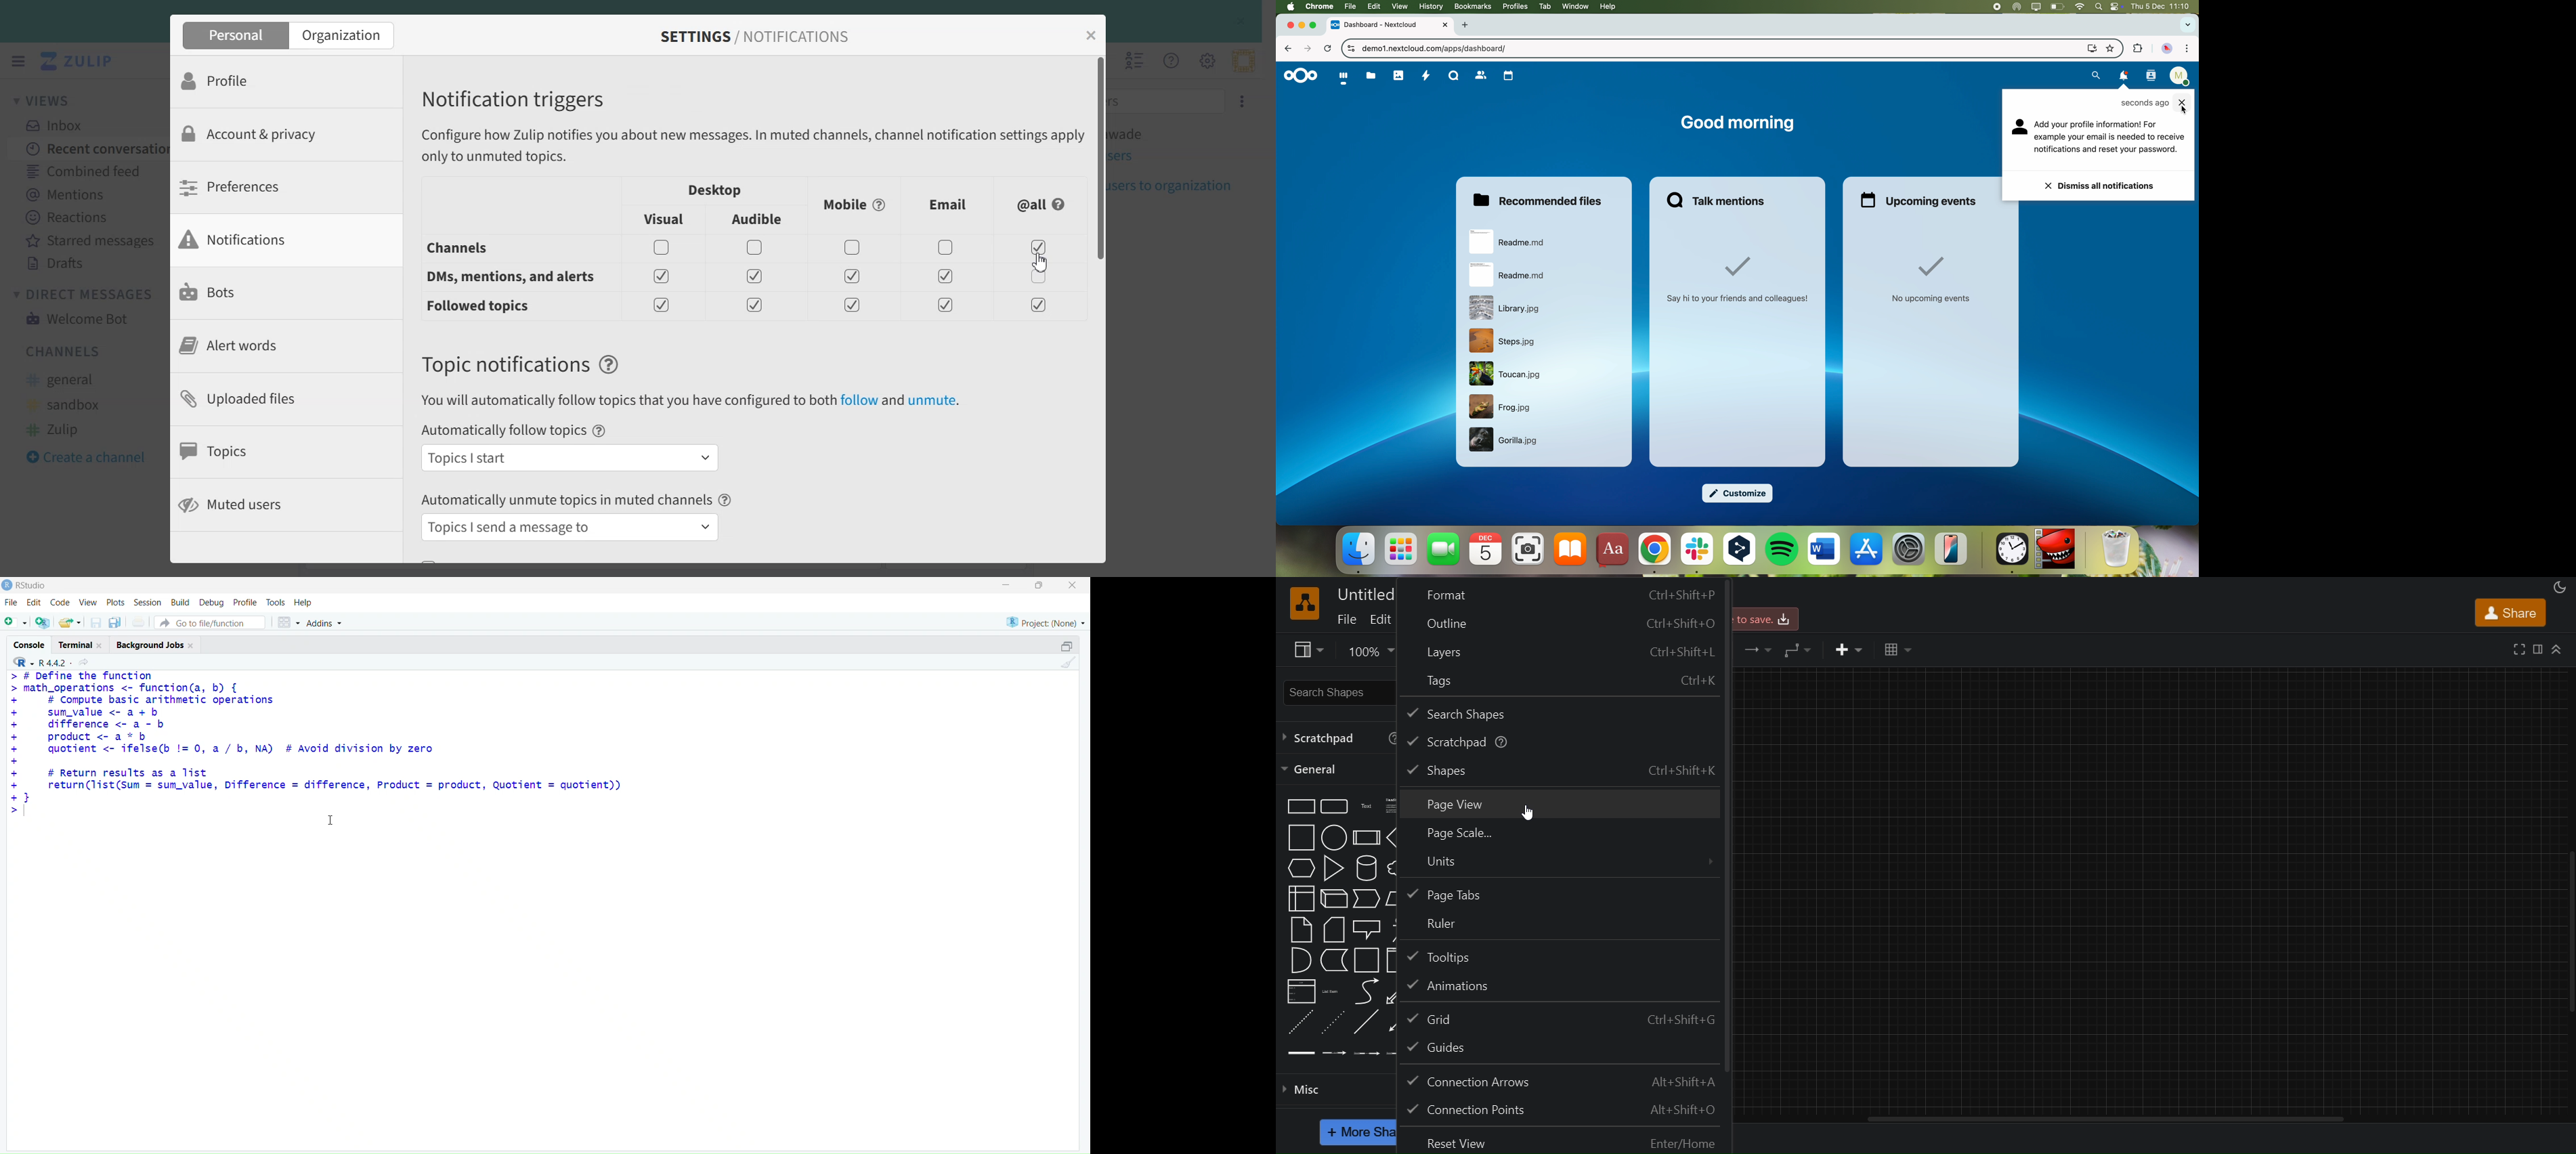 The height and width of the screenshot is (1176, 2576). I want to click on Minimize, so click(1007, 584).